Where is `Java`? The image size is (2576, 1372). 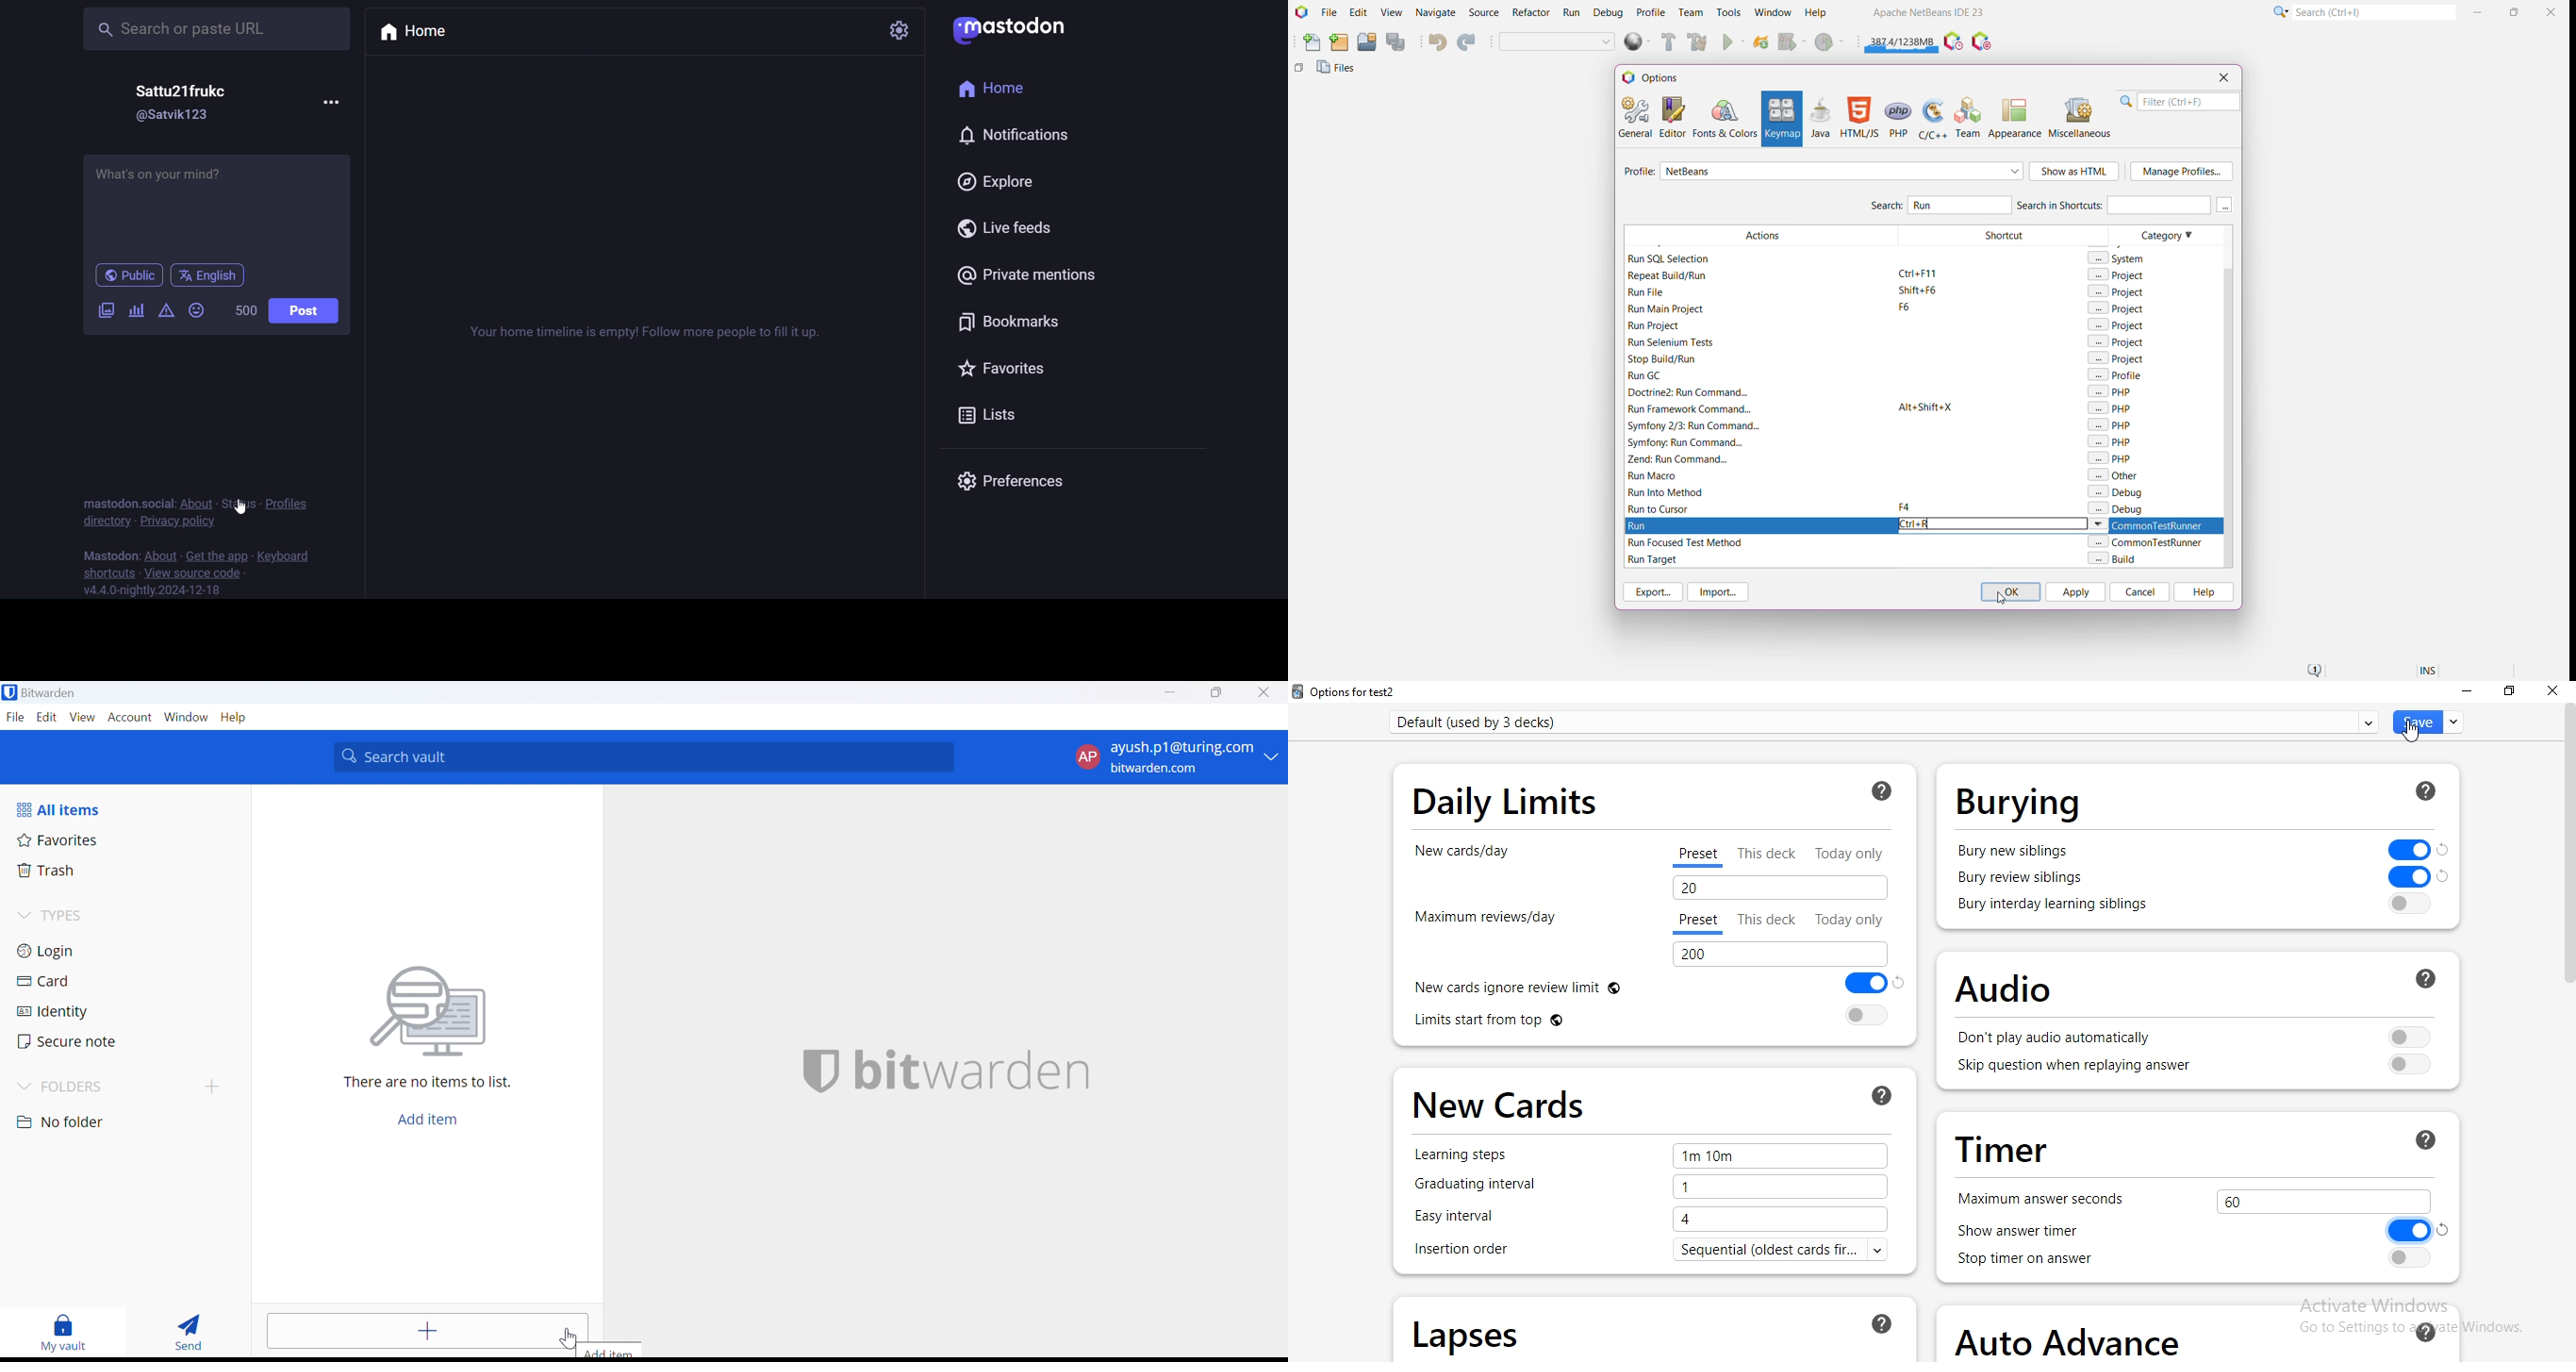 Java is located at coordinates (1821, 118).